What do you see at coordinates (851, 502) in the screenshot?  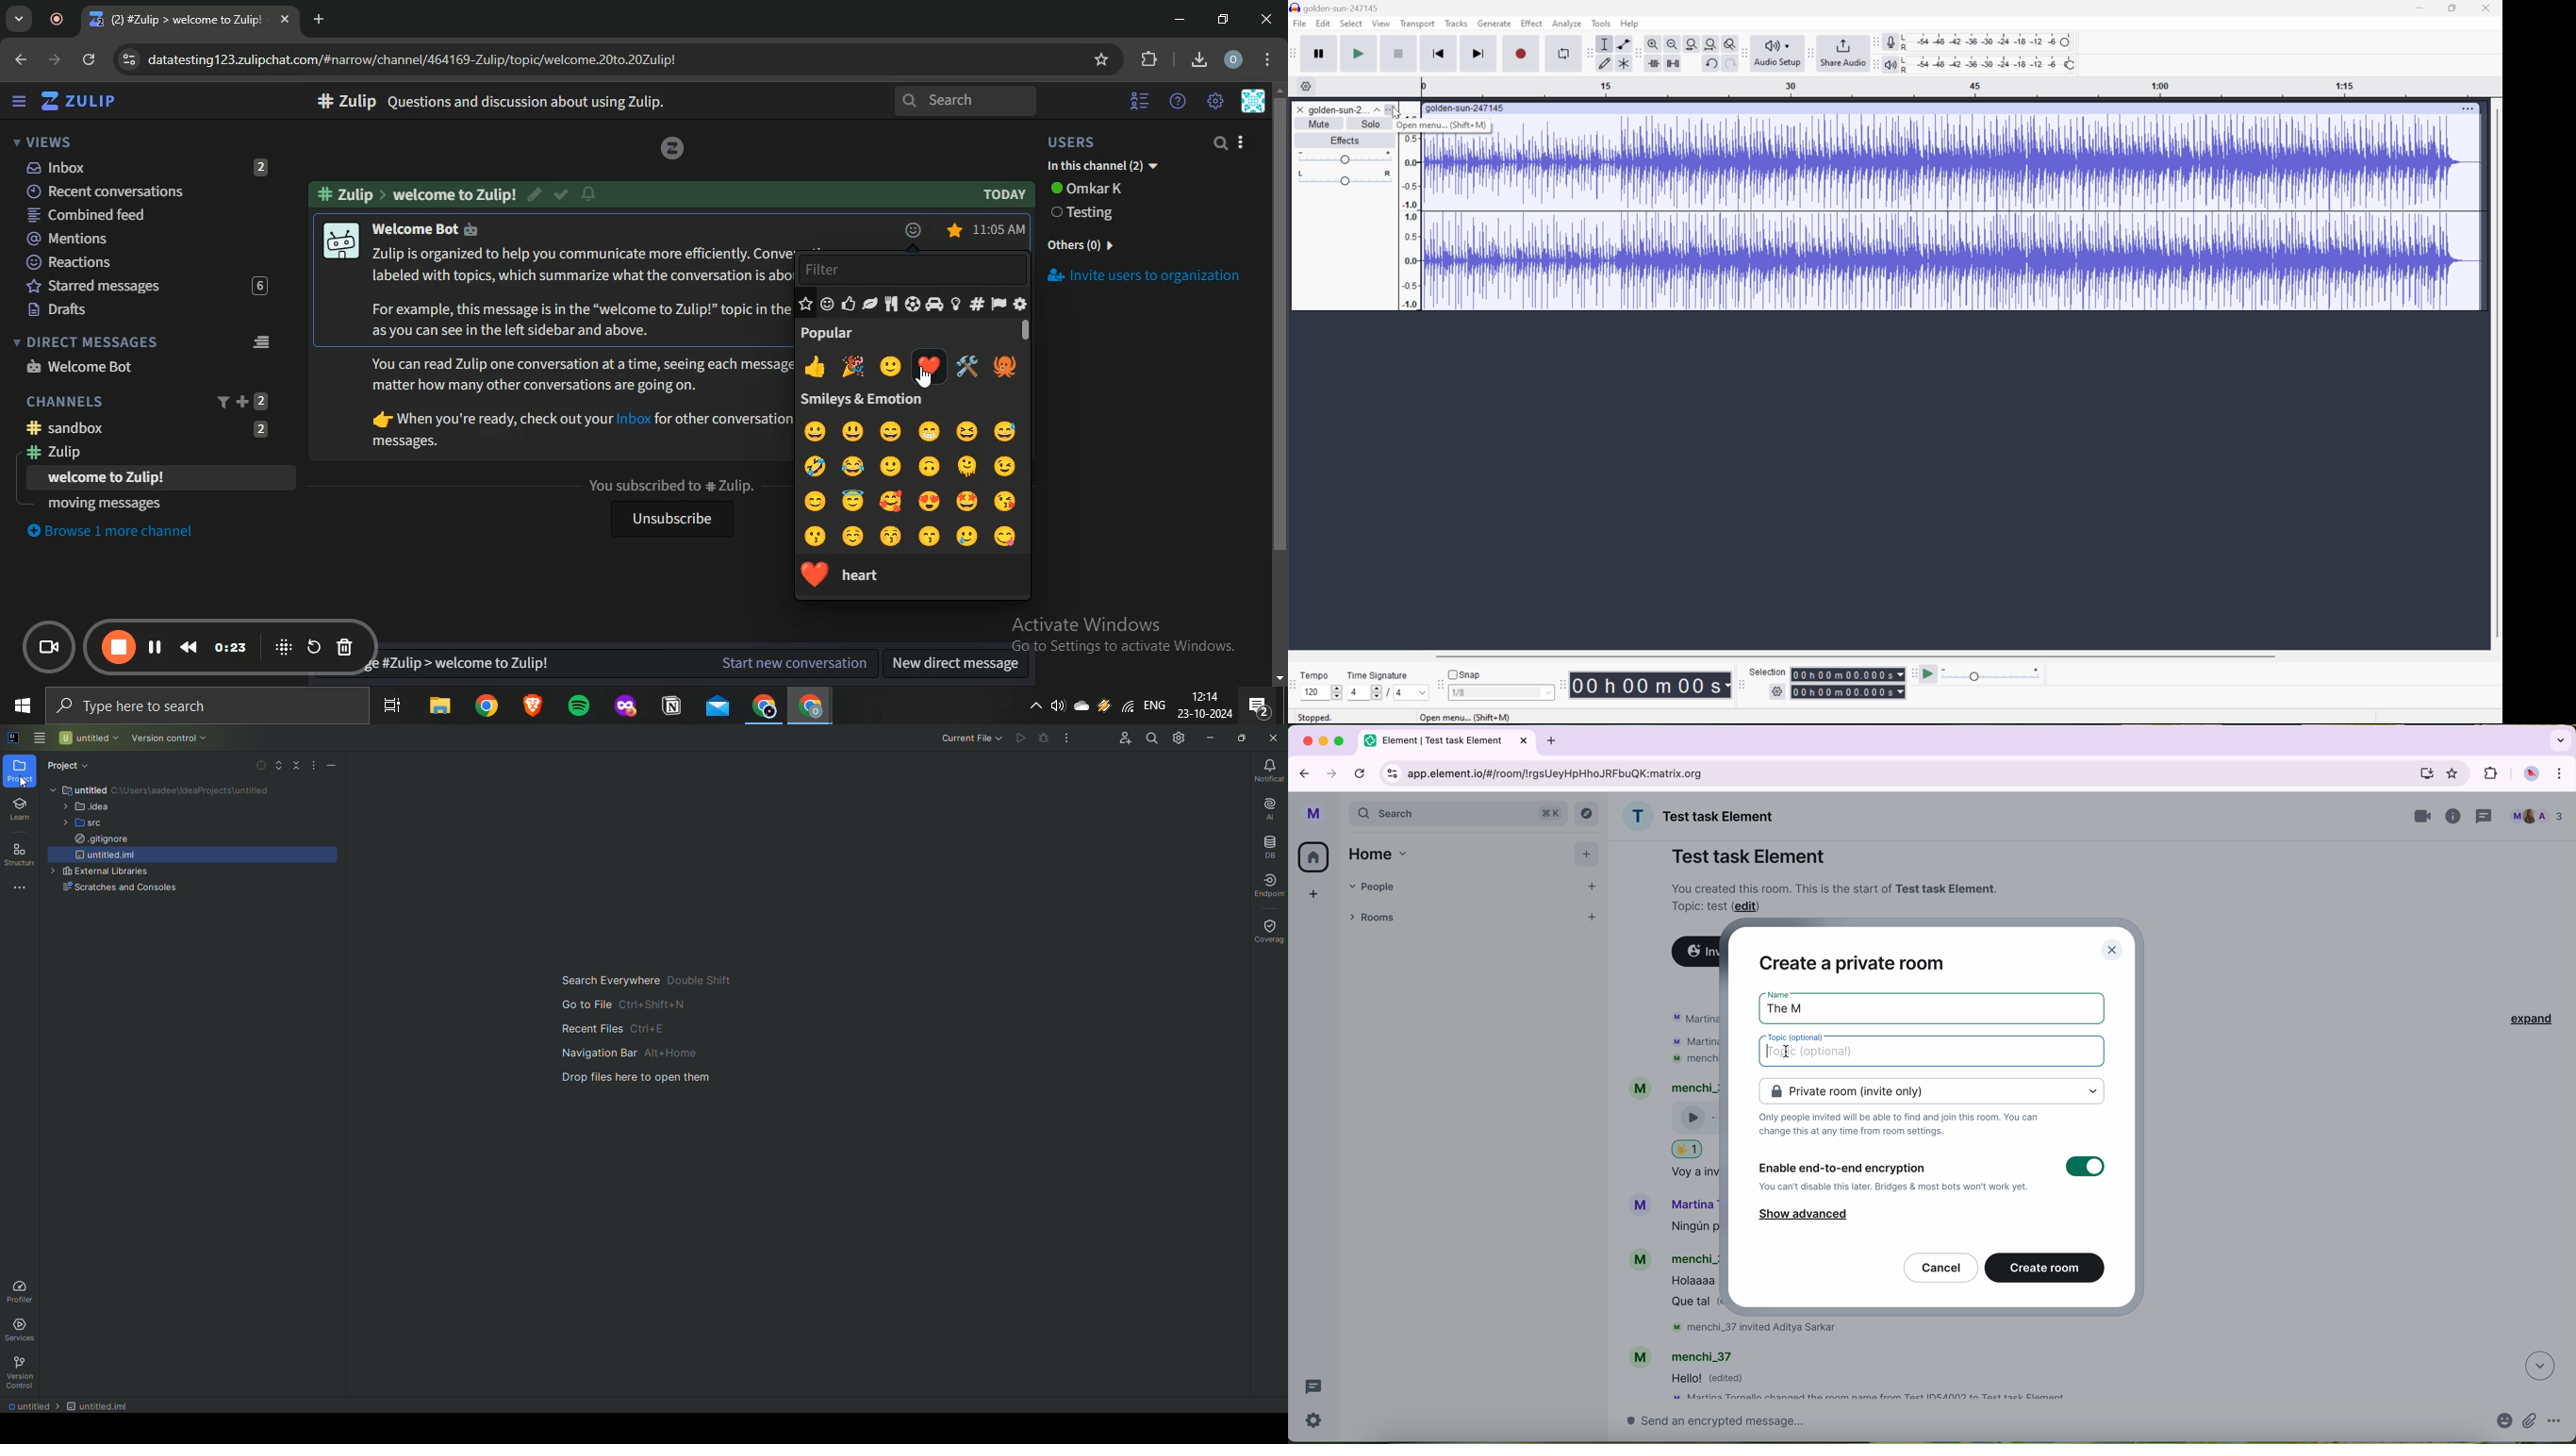 I see `innocent ` at bounding box center [851, 502].